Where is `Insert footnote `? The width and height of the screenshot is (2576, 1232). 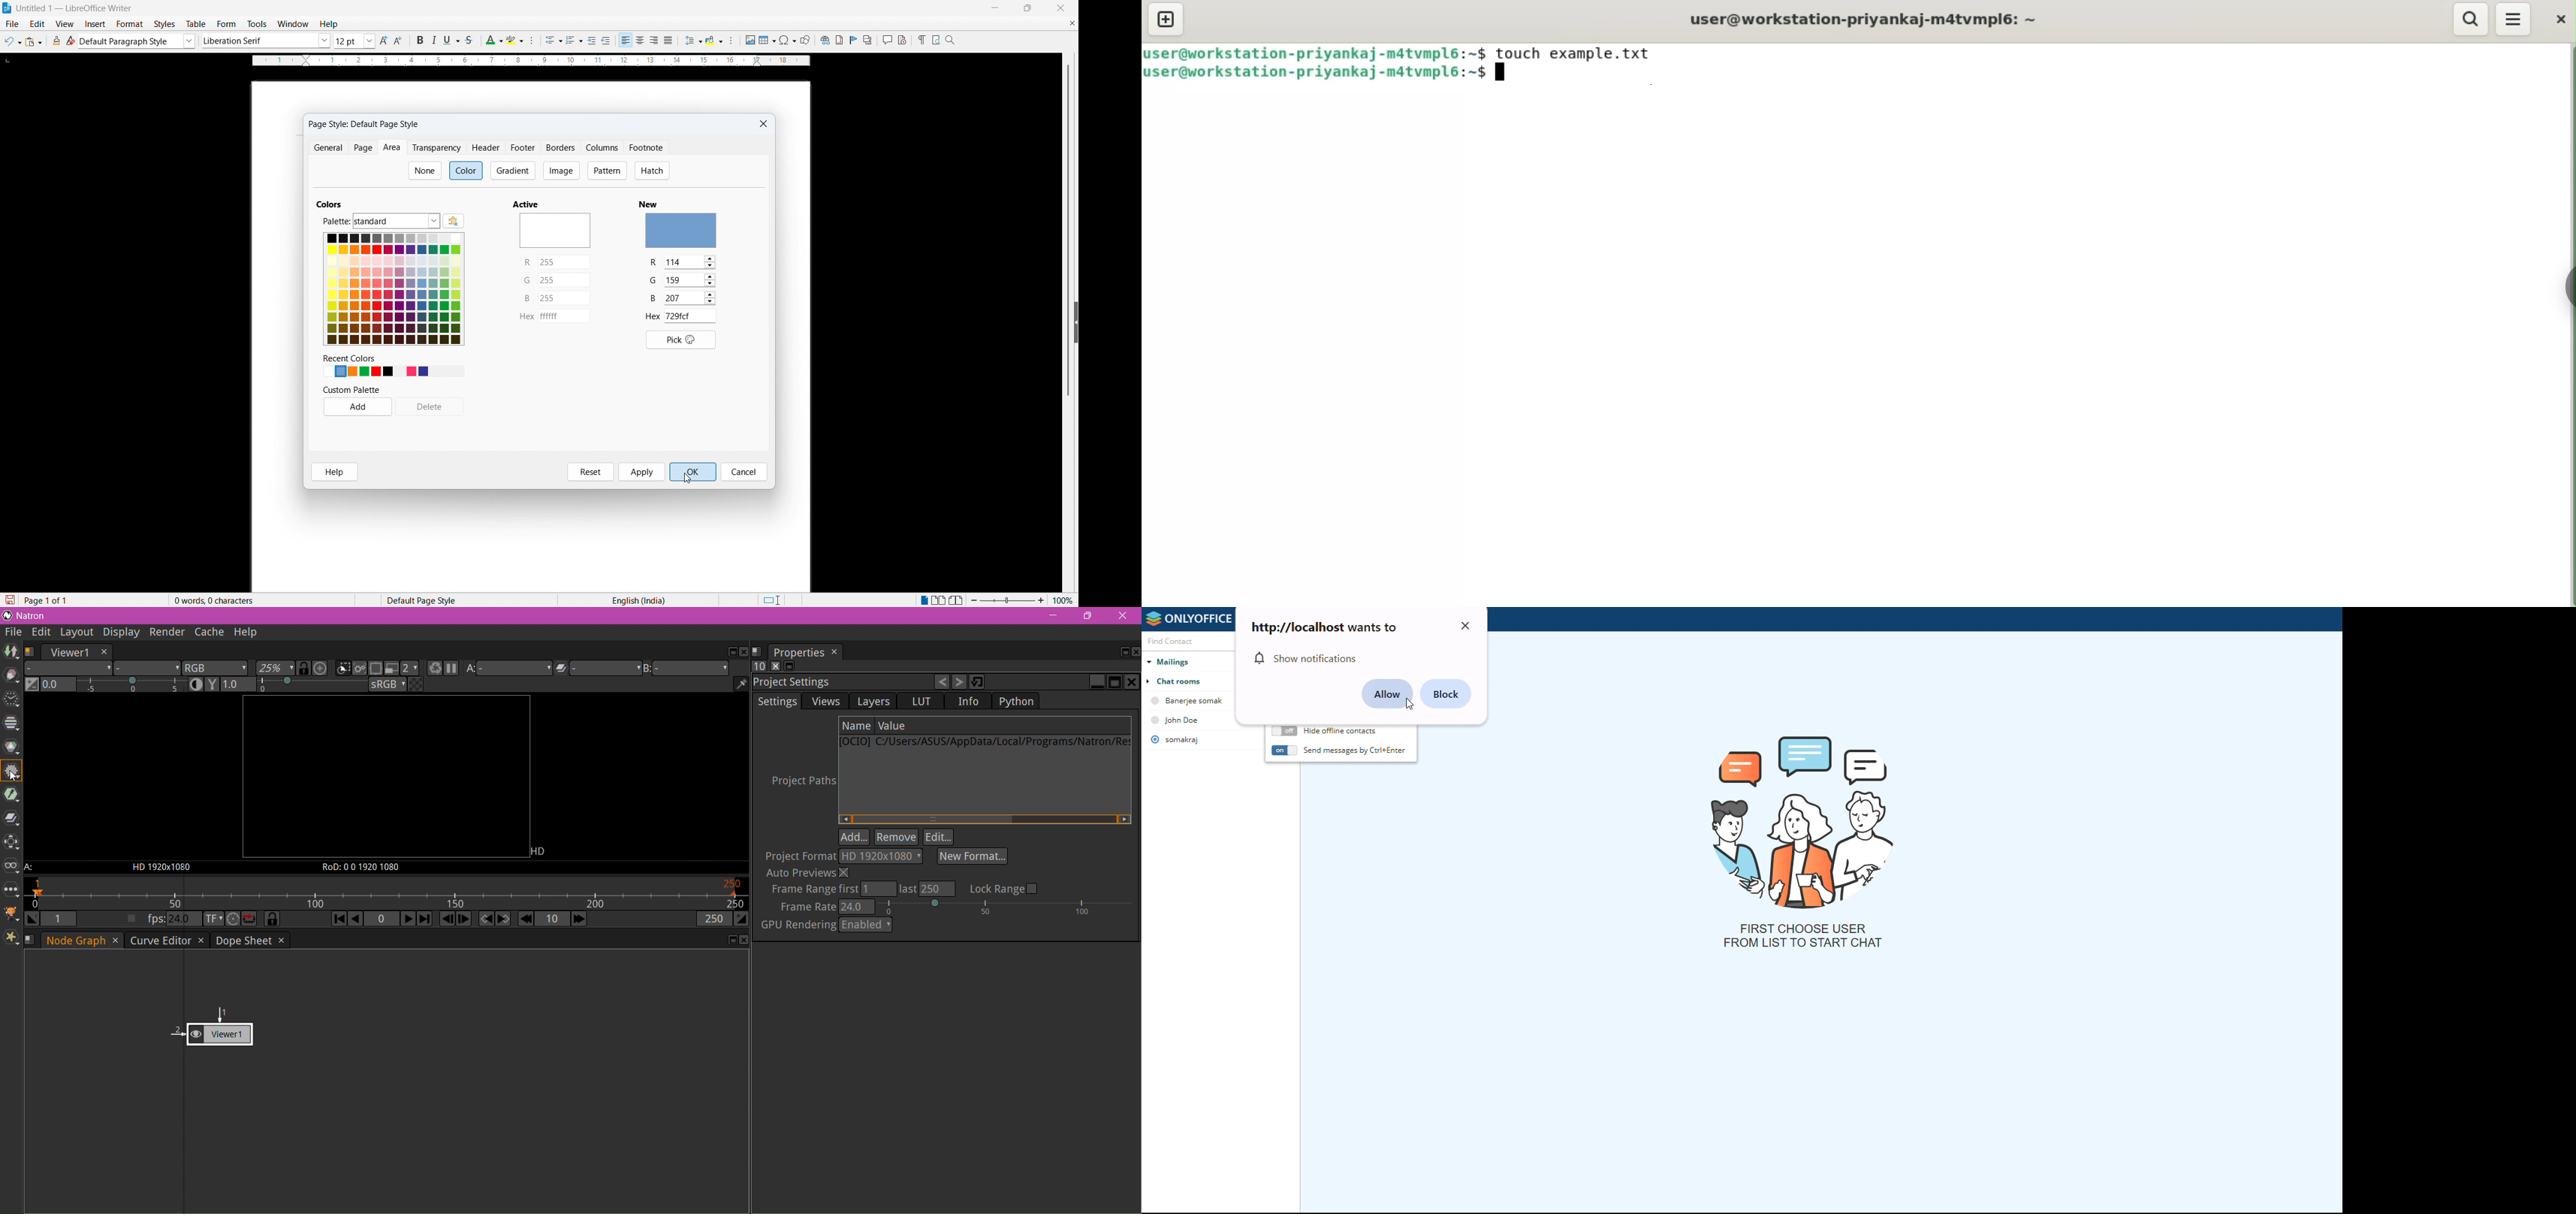 Insert footnote  is located at coordinates (839, 40).